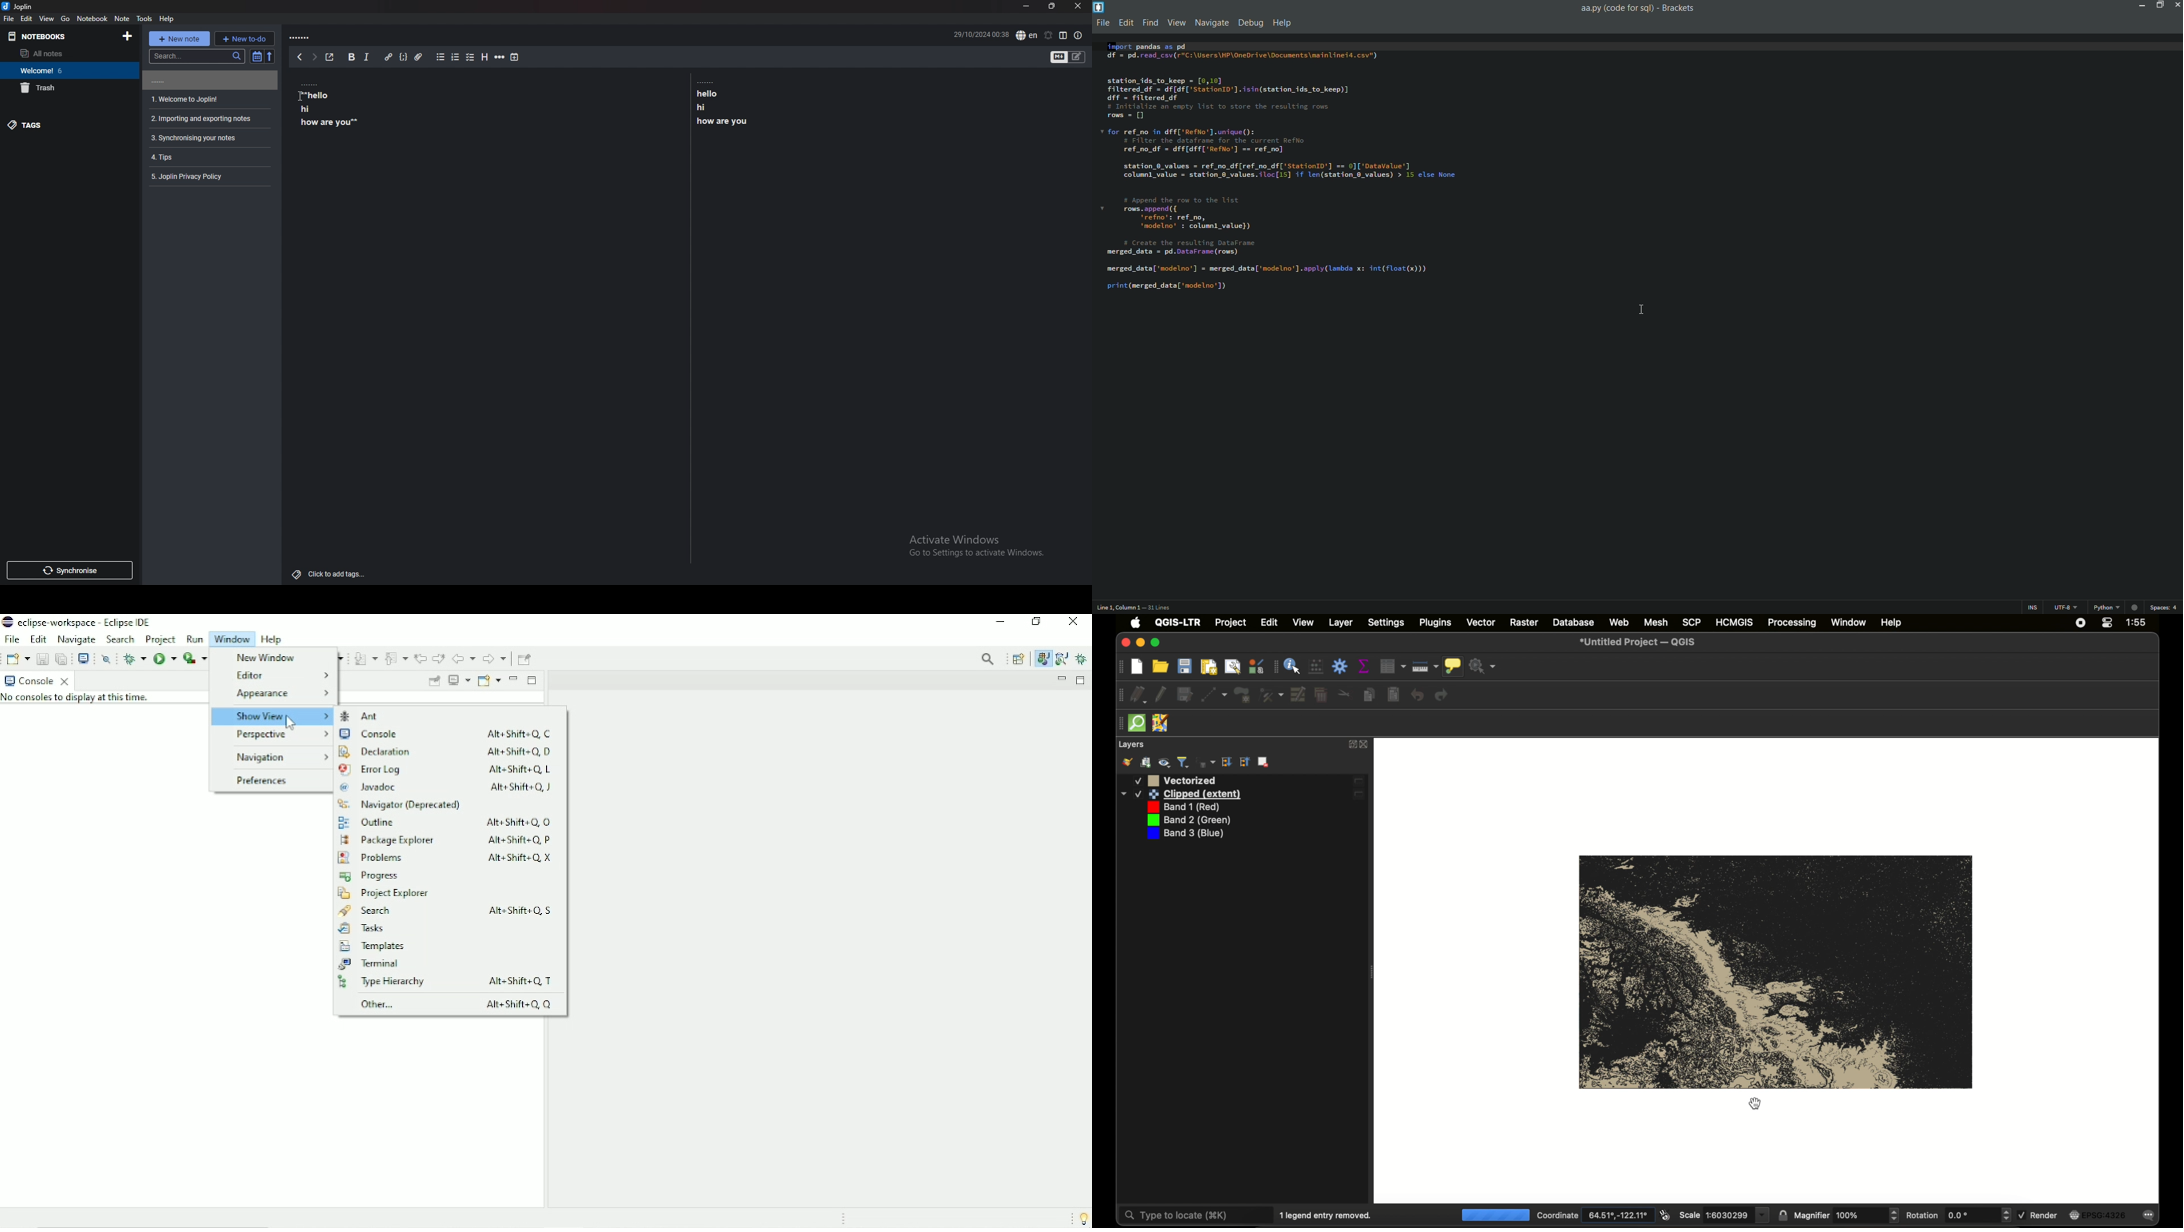 This screenshot has height=1232, width=2184. Describe the element at coordinates (1052, 6) in the screenshot. I see `resize` at that location.